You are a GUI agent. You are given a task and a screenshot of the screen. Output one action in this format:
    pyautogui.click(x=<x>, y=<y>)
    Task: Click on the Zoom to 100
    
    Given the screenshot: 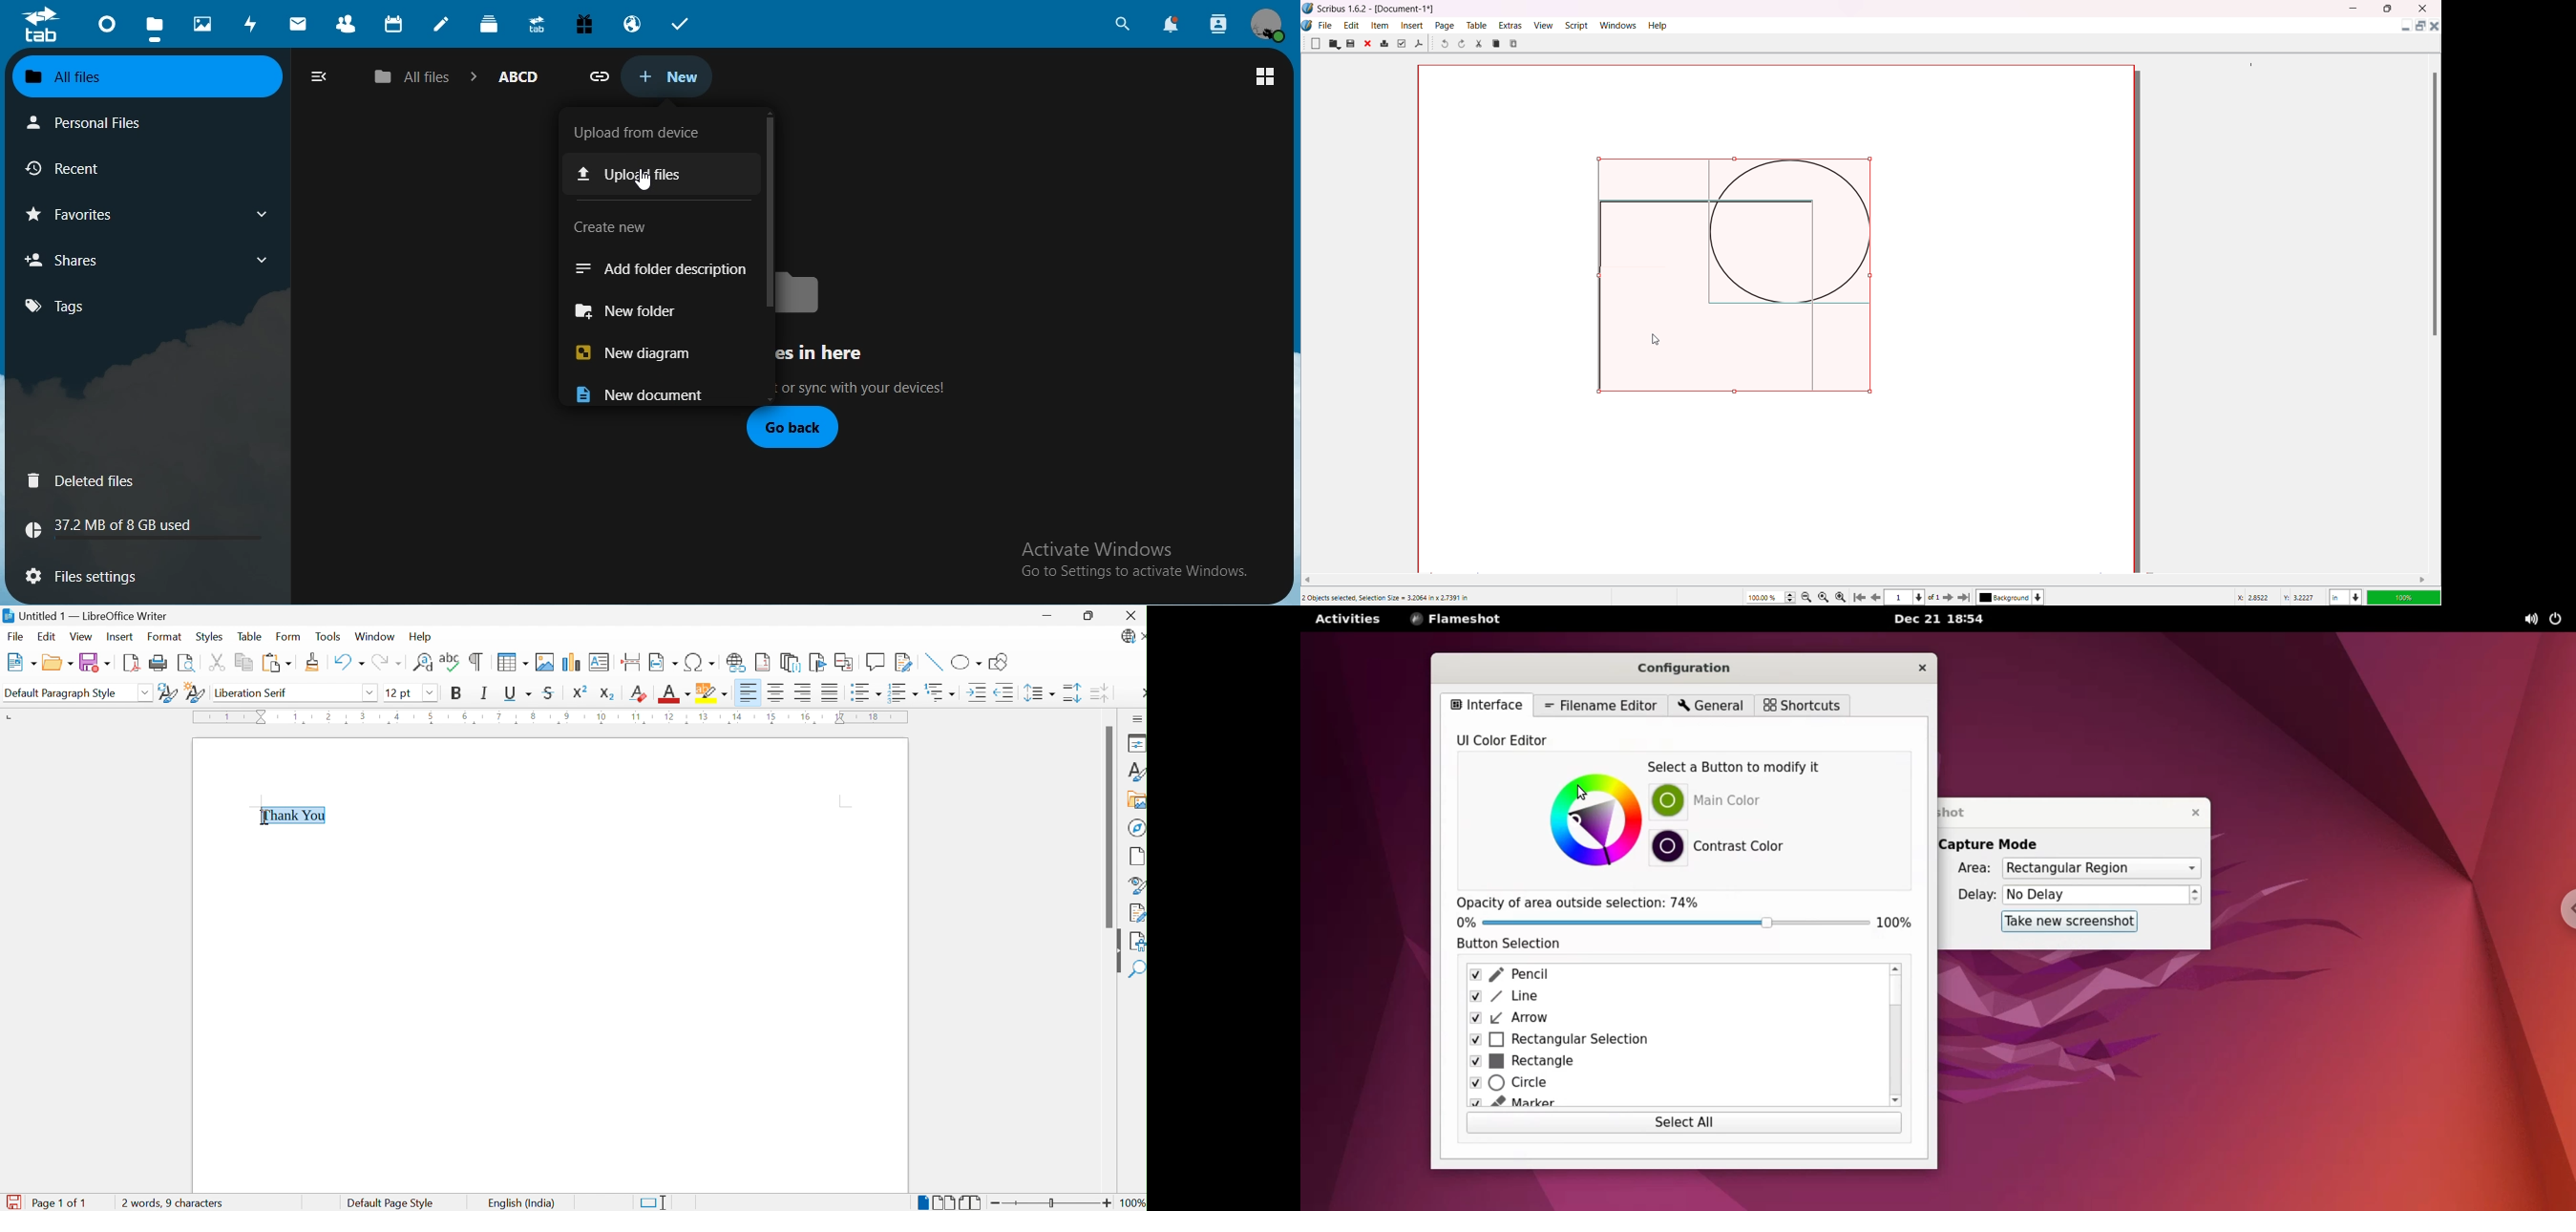 What is the action you would take?
    pyautogui.click(x=1826, y=596)
    